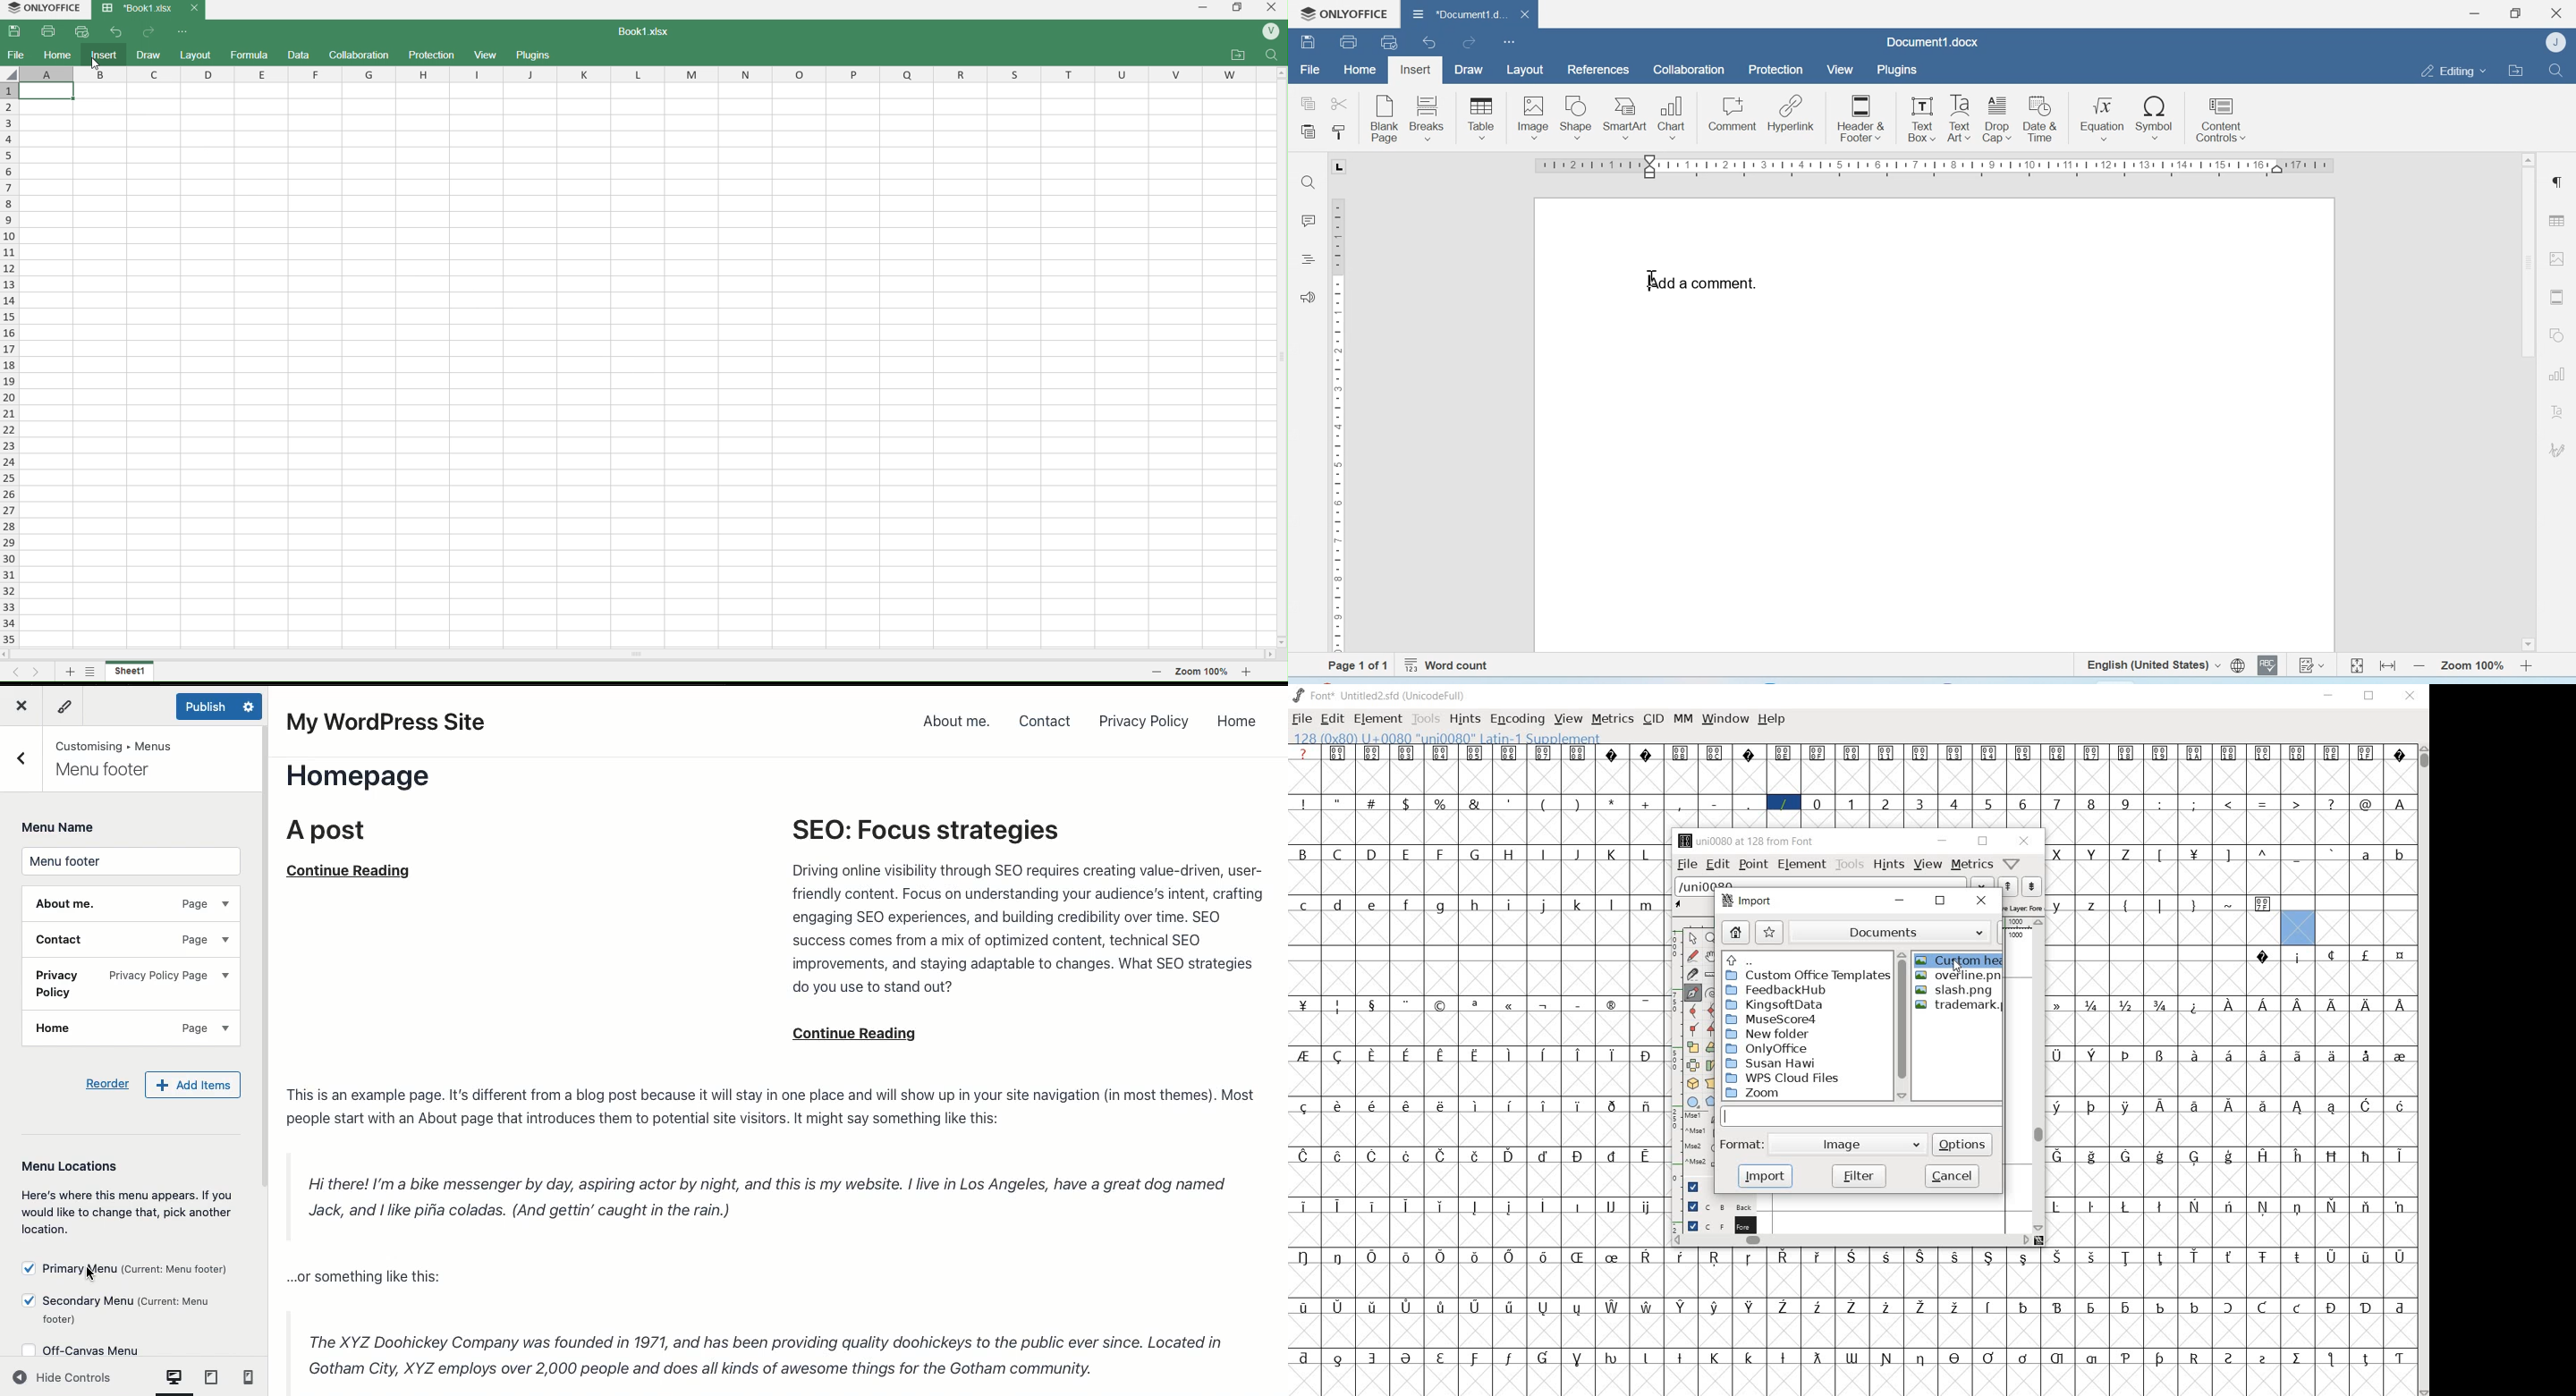  Describe the element at coordinates (1469, 70) in the screenshot. I see `Draw` at that location.